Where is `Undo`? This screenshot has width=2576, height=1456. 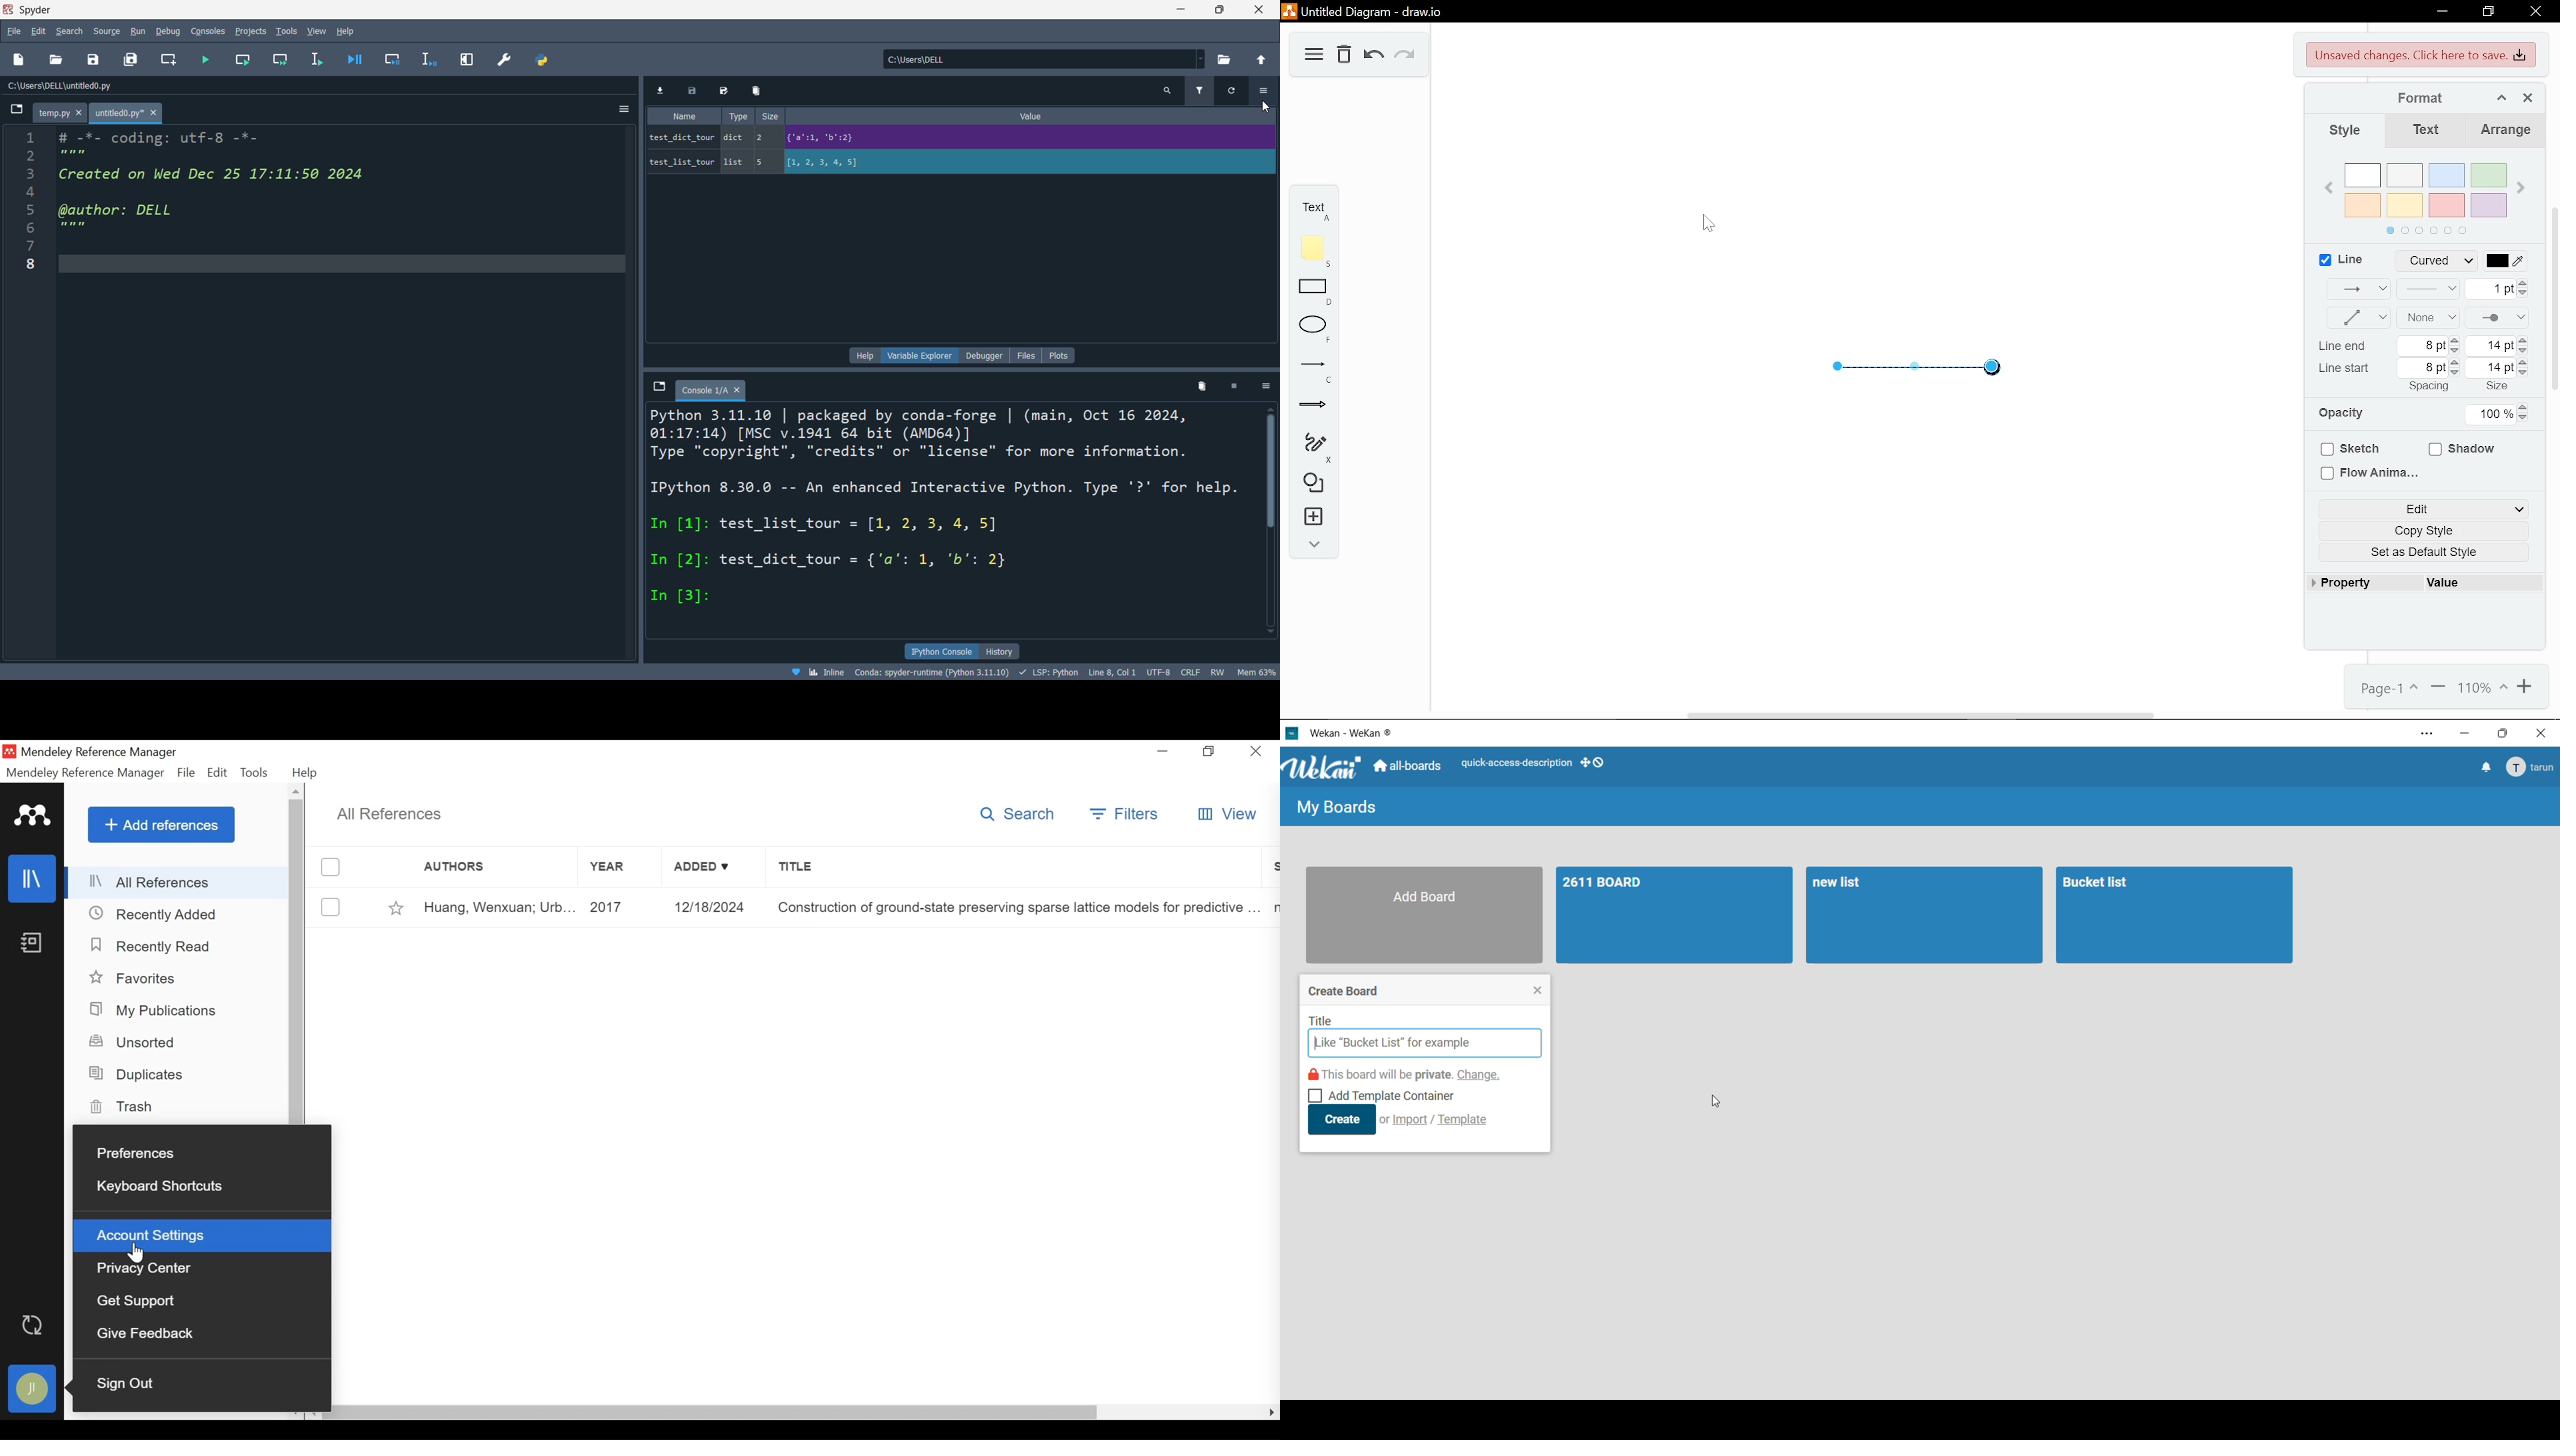
Undo is located at coordinates (1373, 55).